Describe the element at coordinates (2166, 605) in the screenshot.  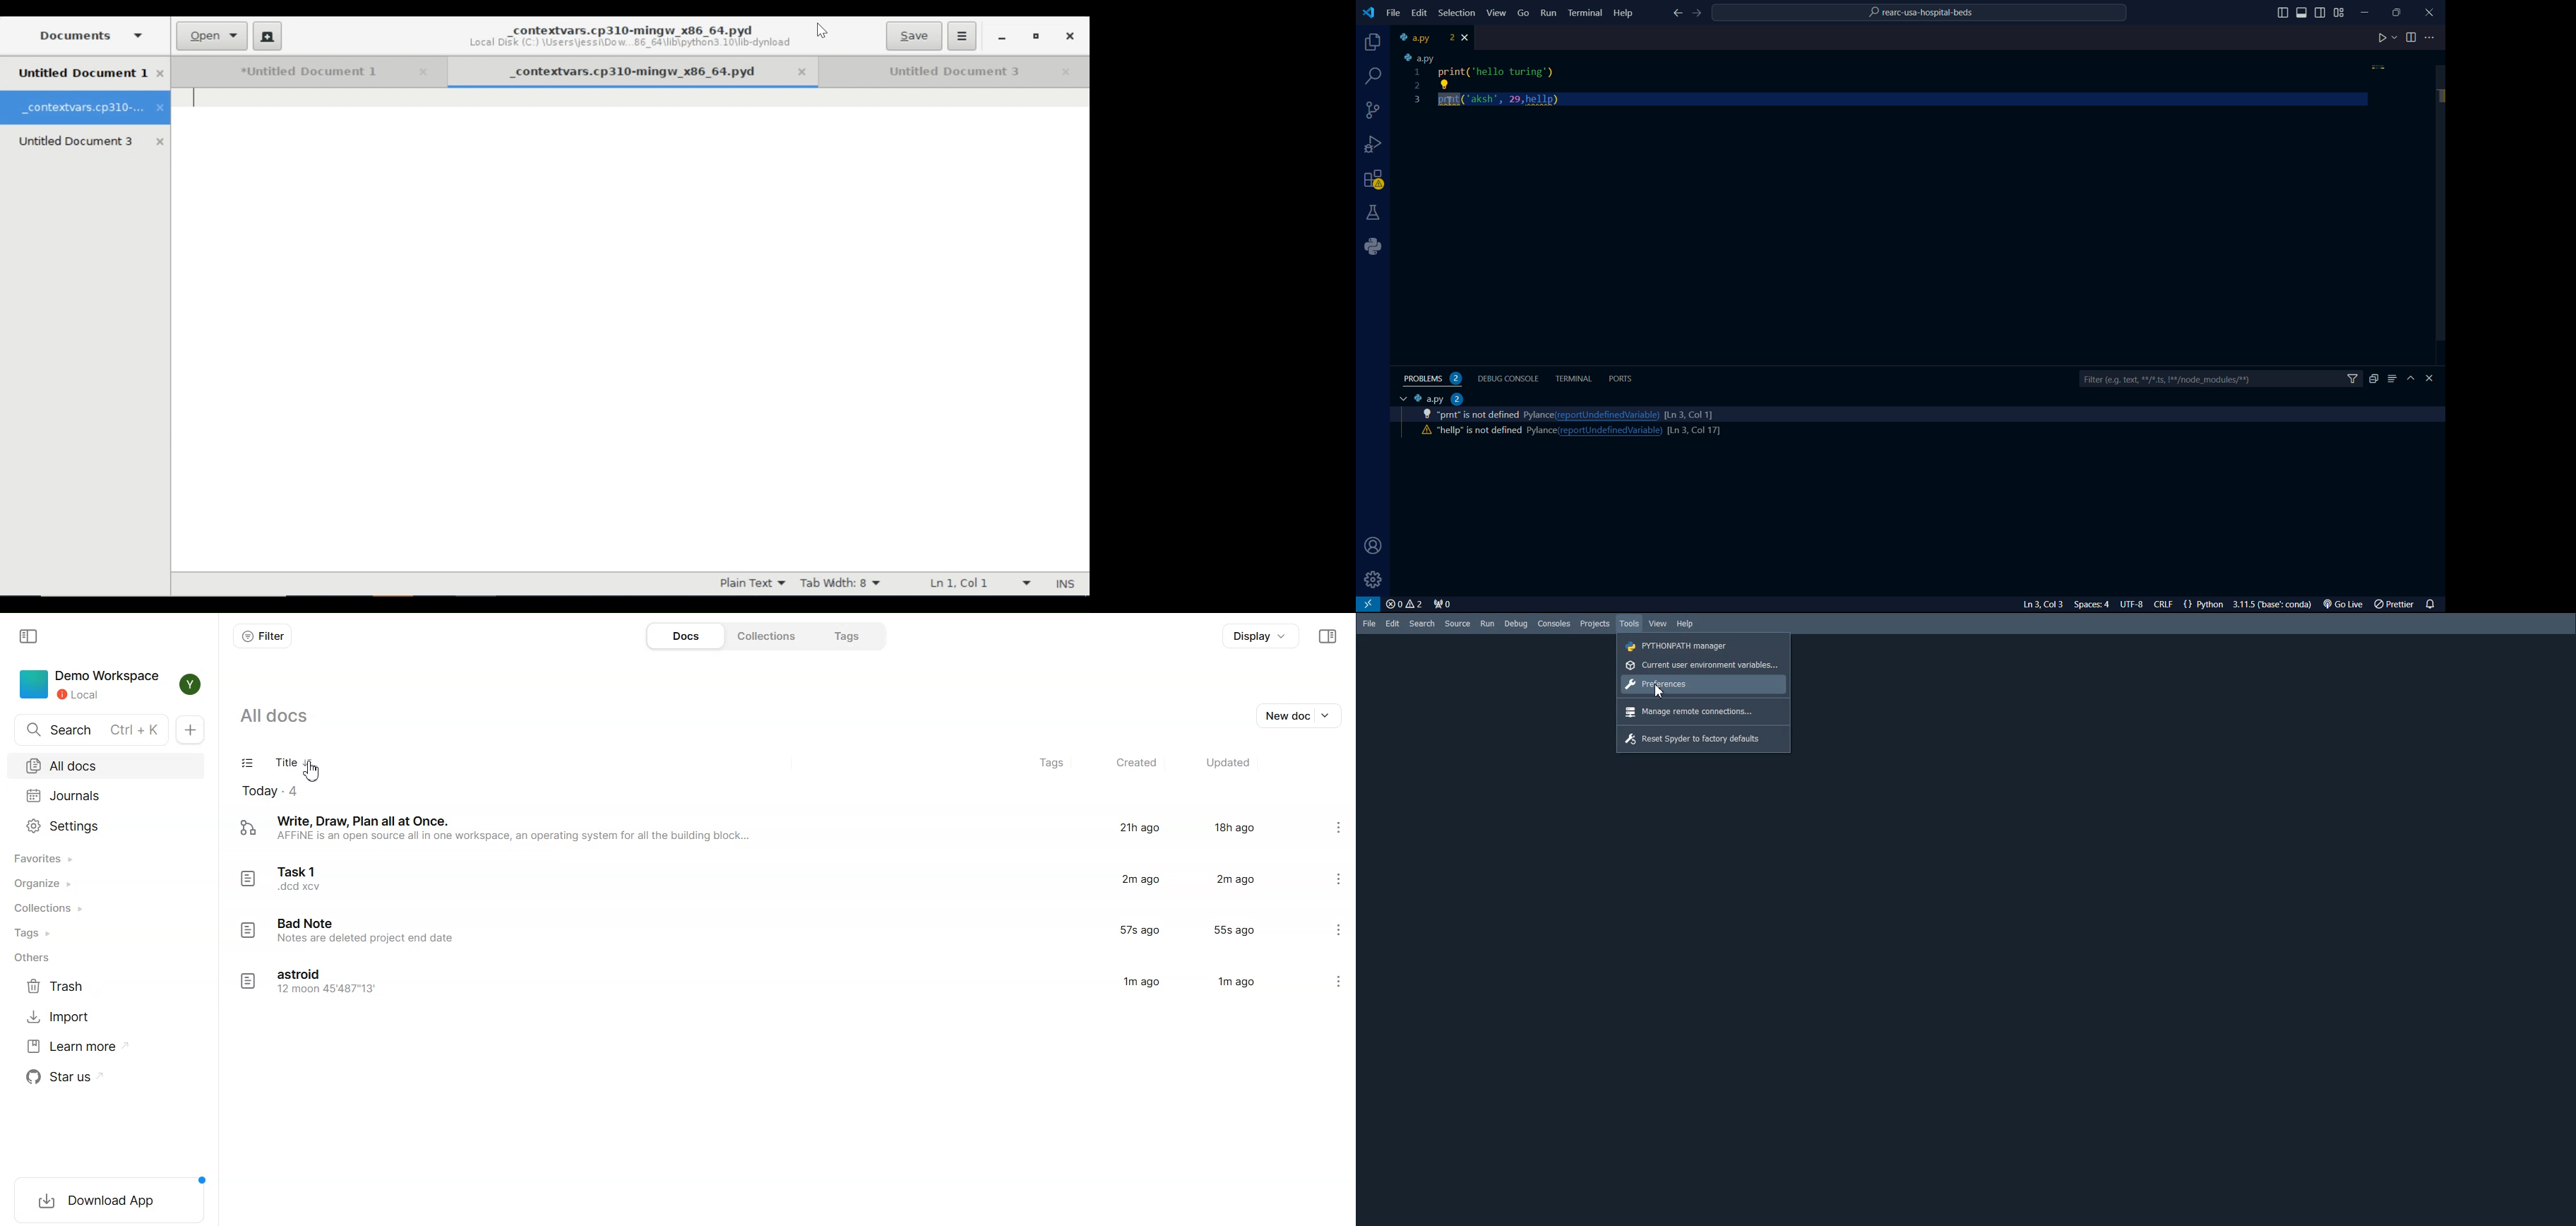
I see `CRLF` at that location.